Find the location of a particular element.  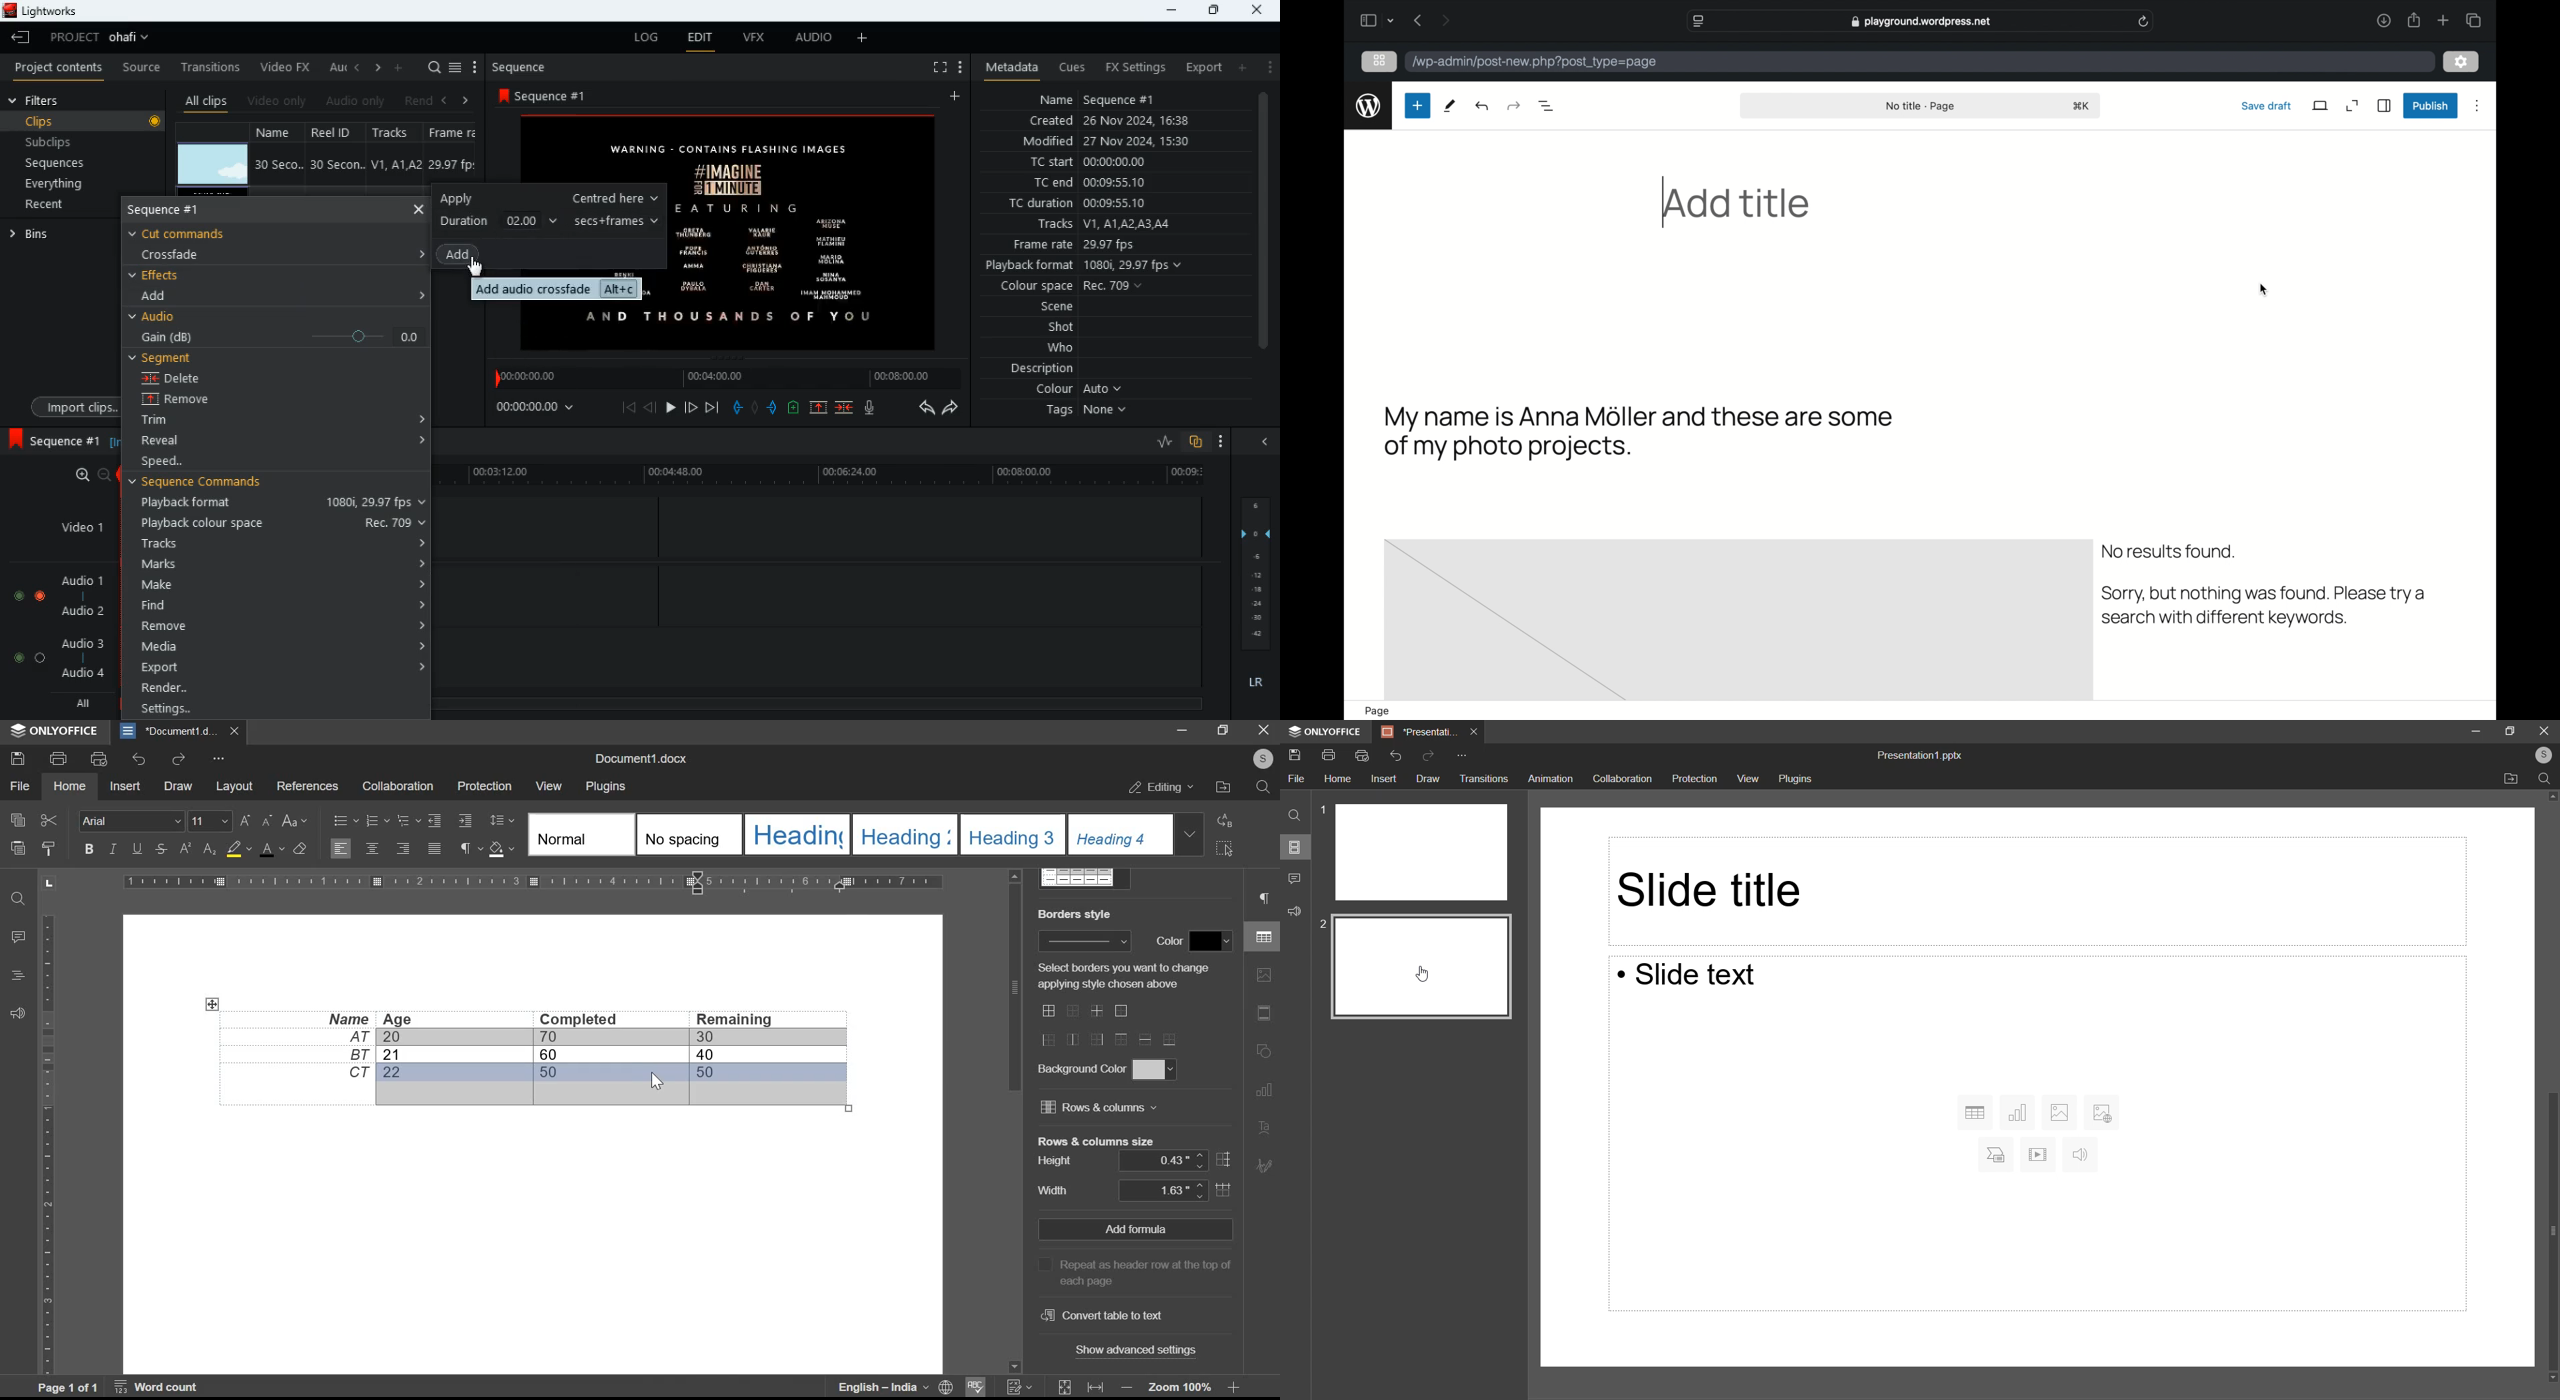

undo is located at coordinates (137, 759).